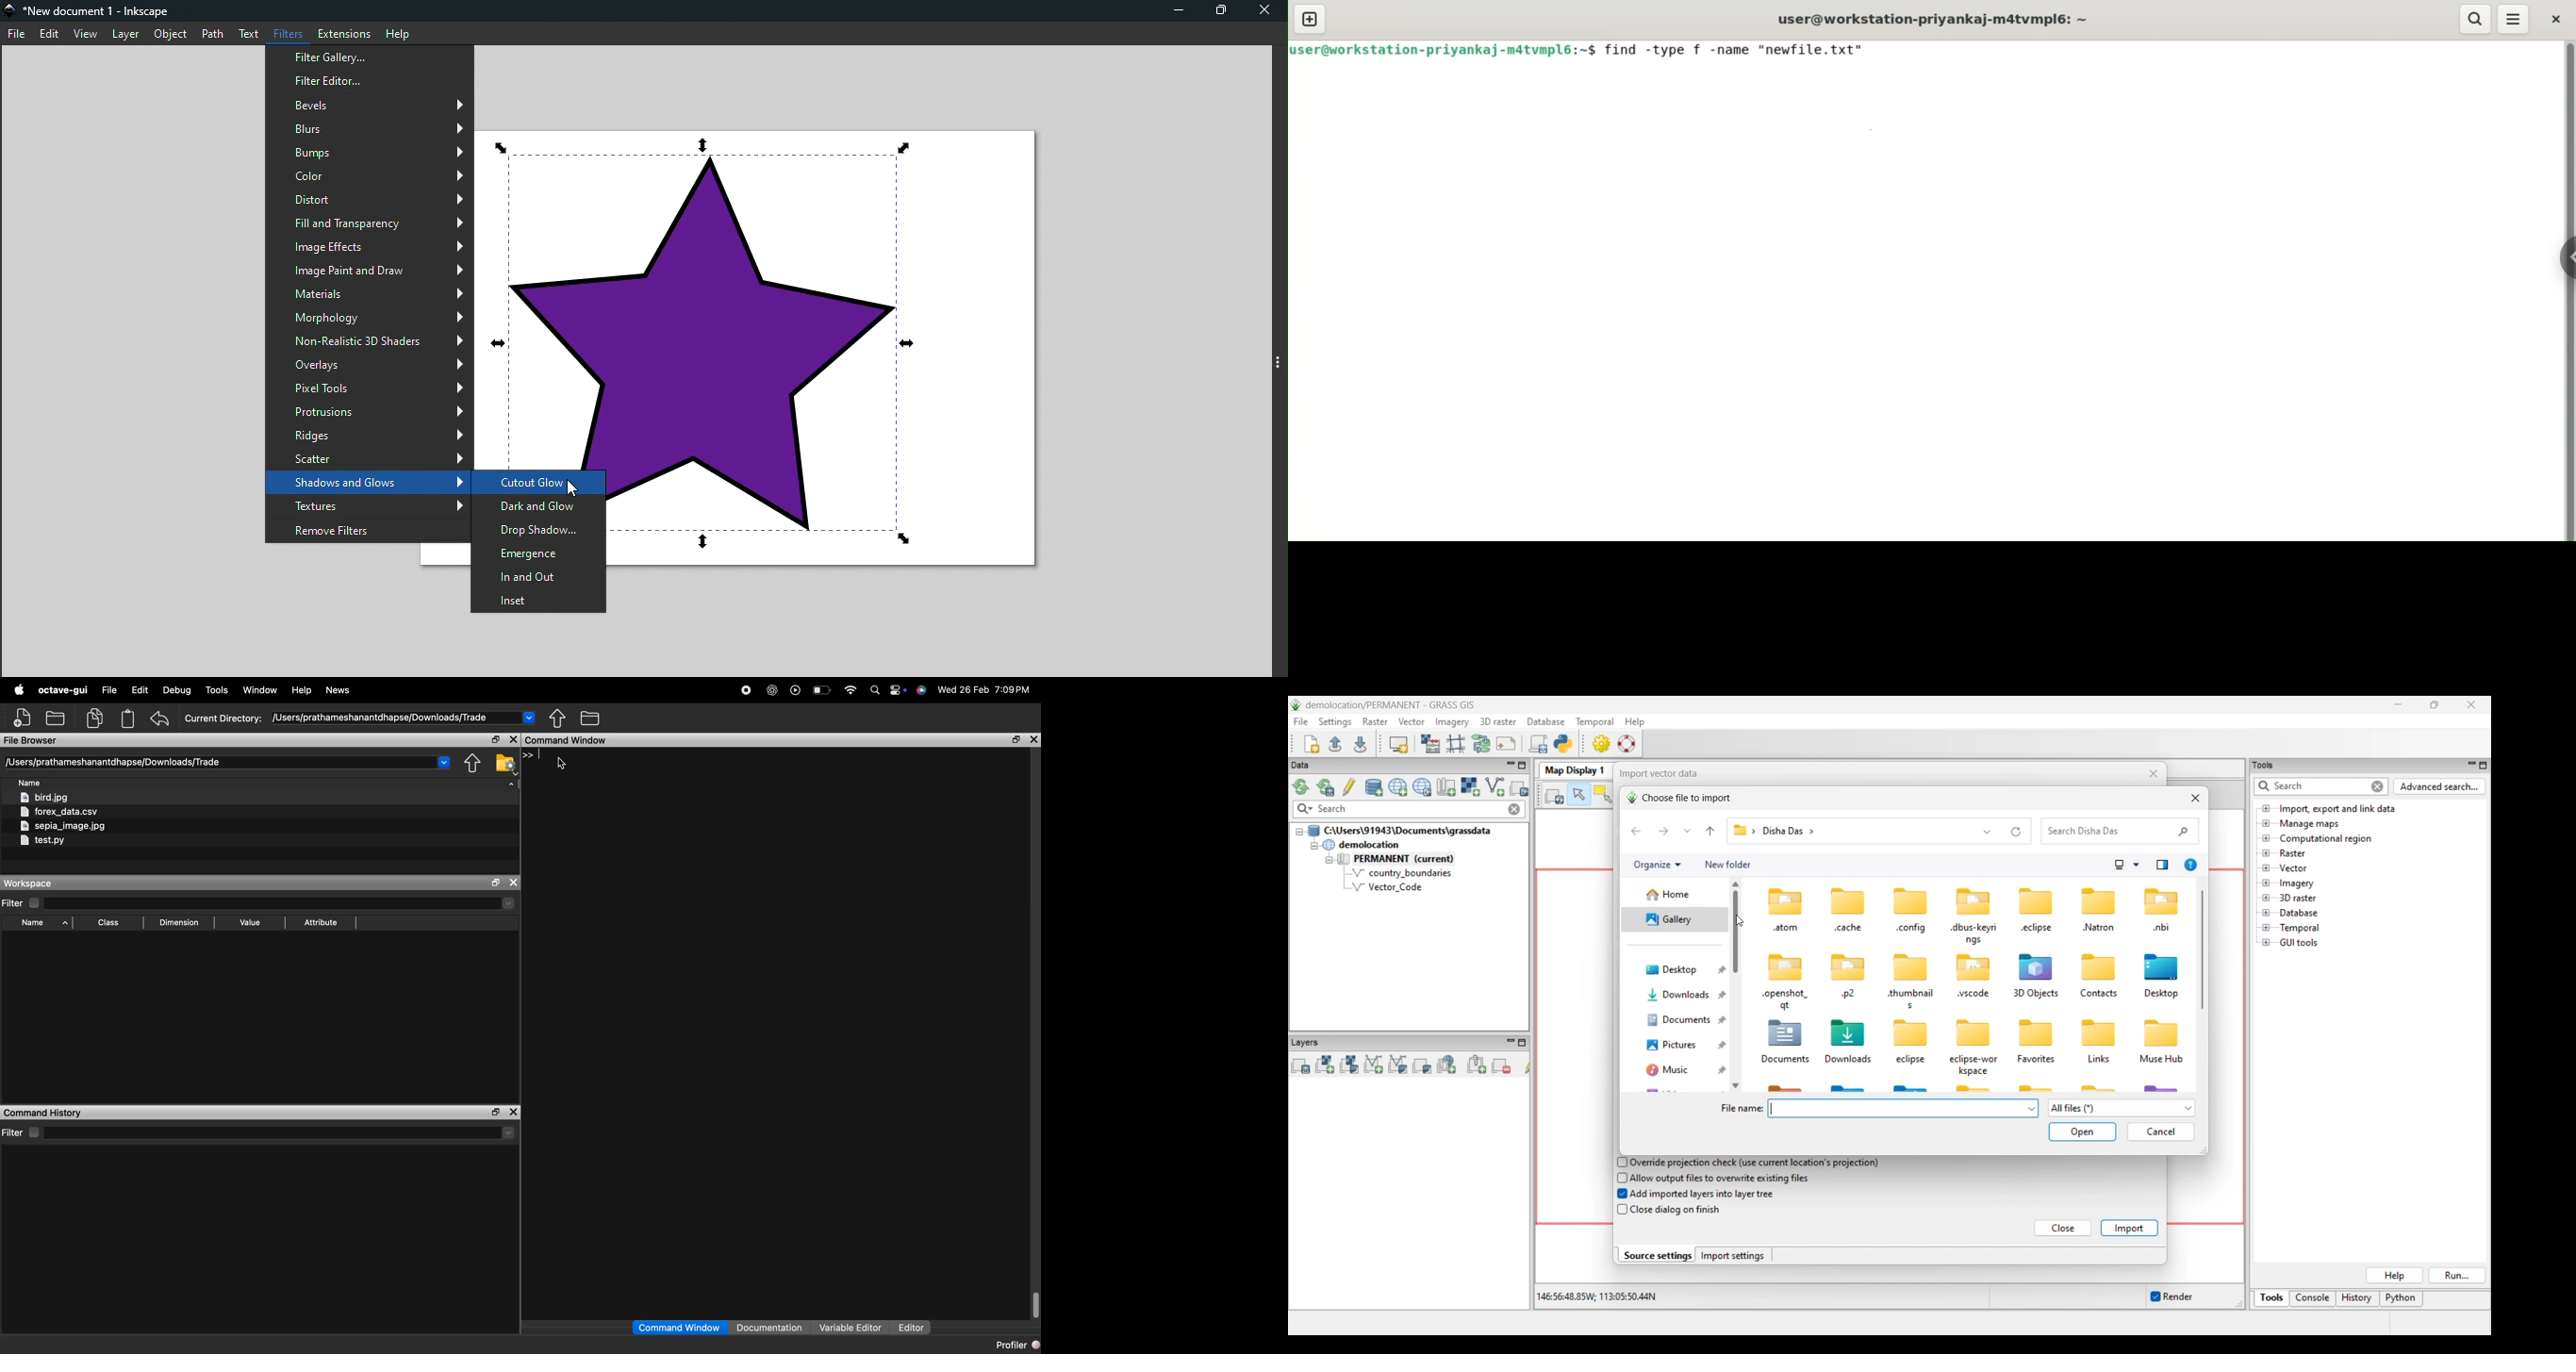 The height and width of the screenshot is (1372, 2576). What do you see at coordinates (1227, 9) in the screenshot?
I see `Maximize` at bounding box center [1227, 9].